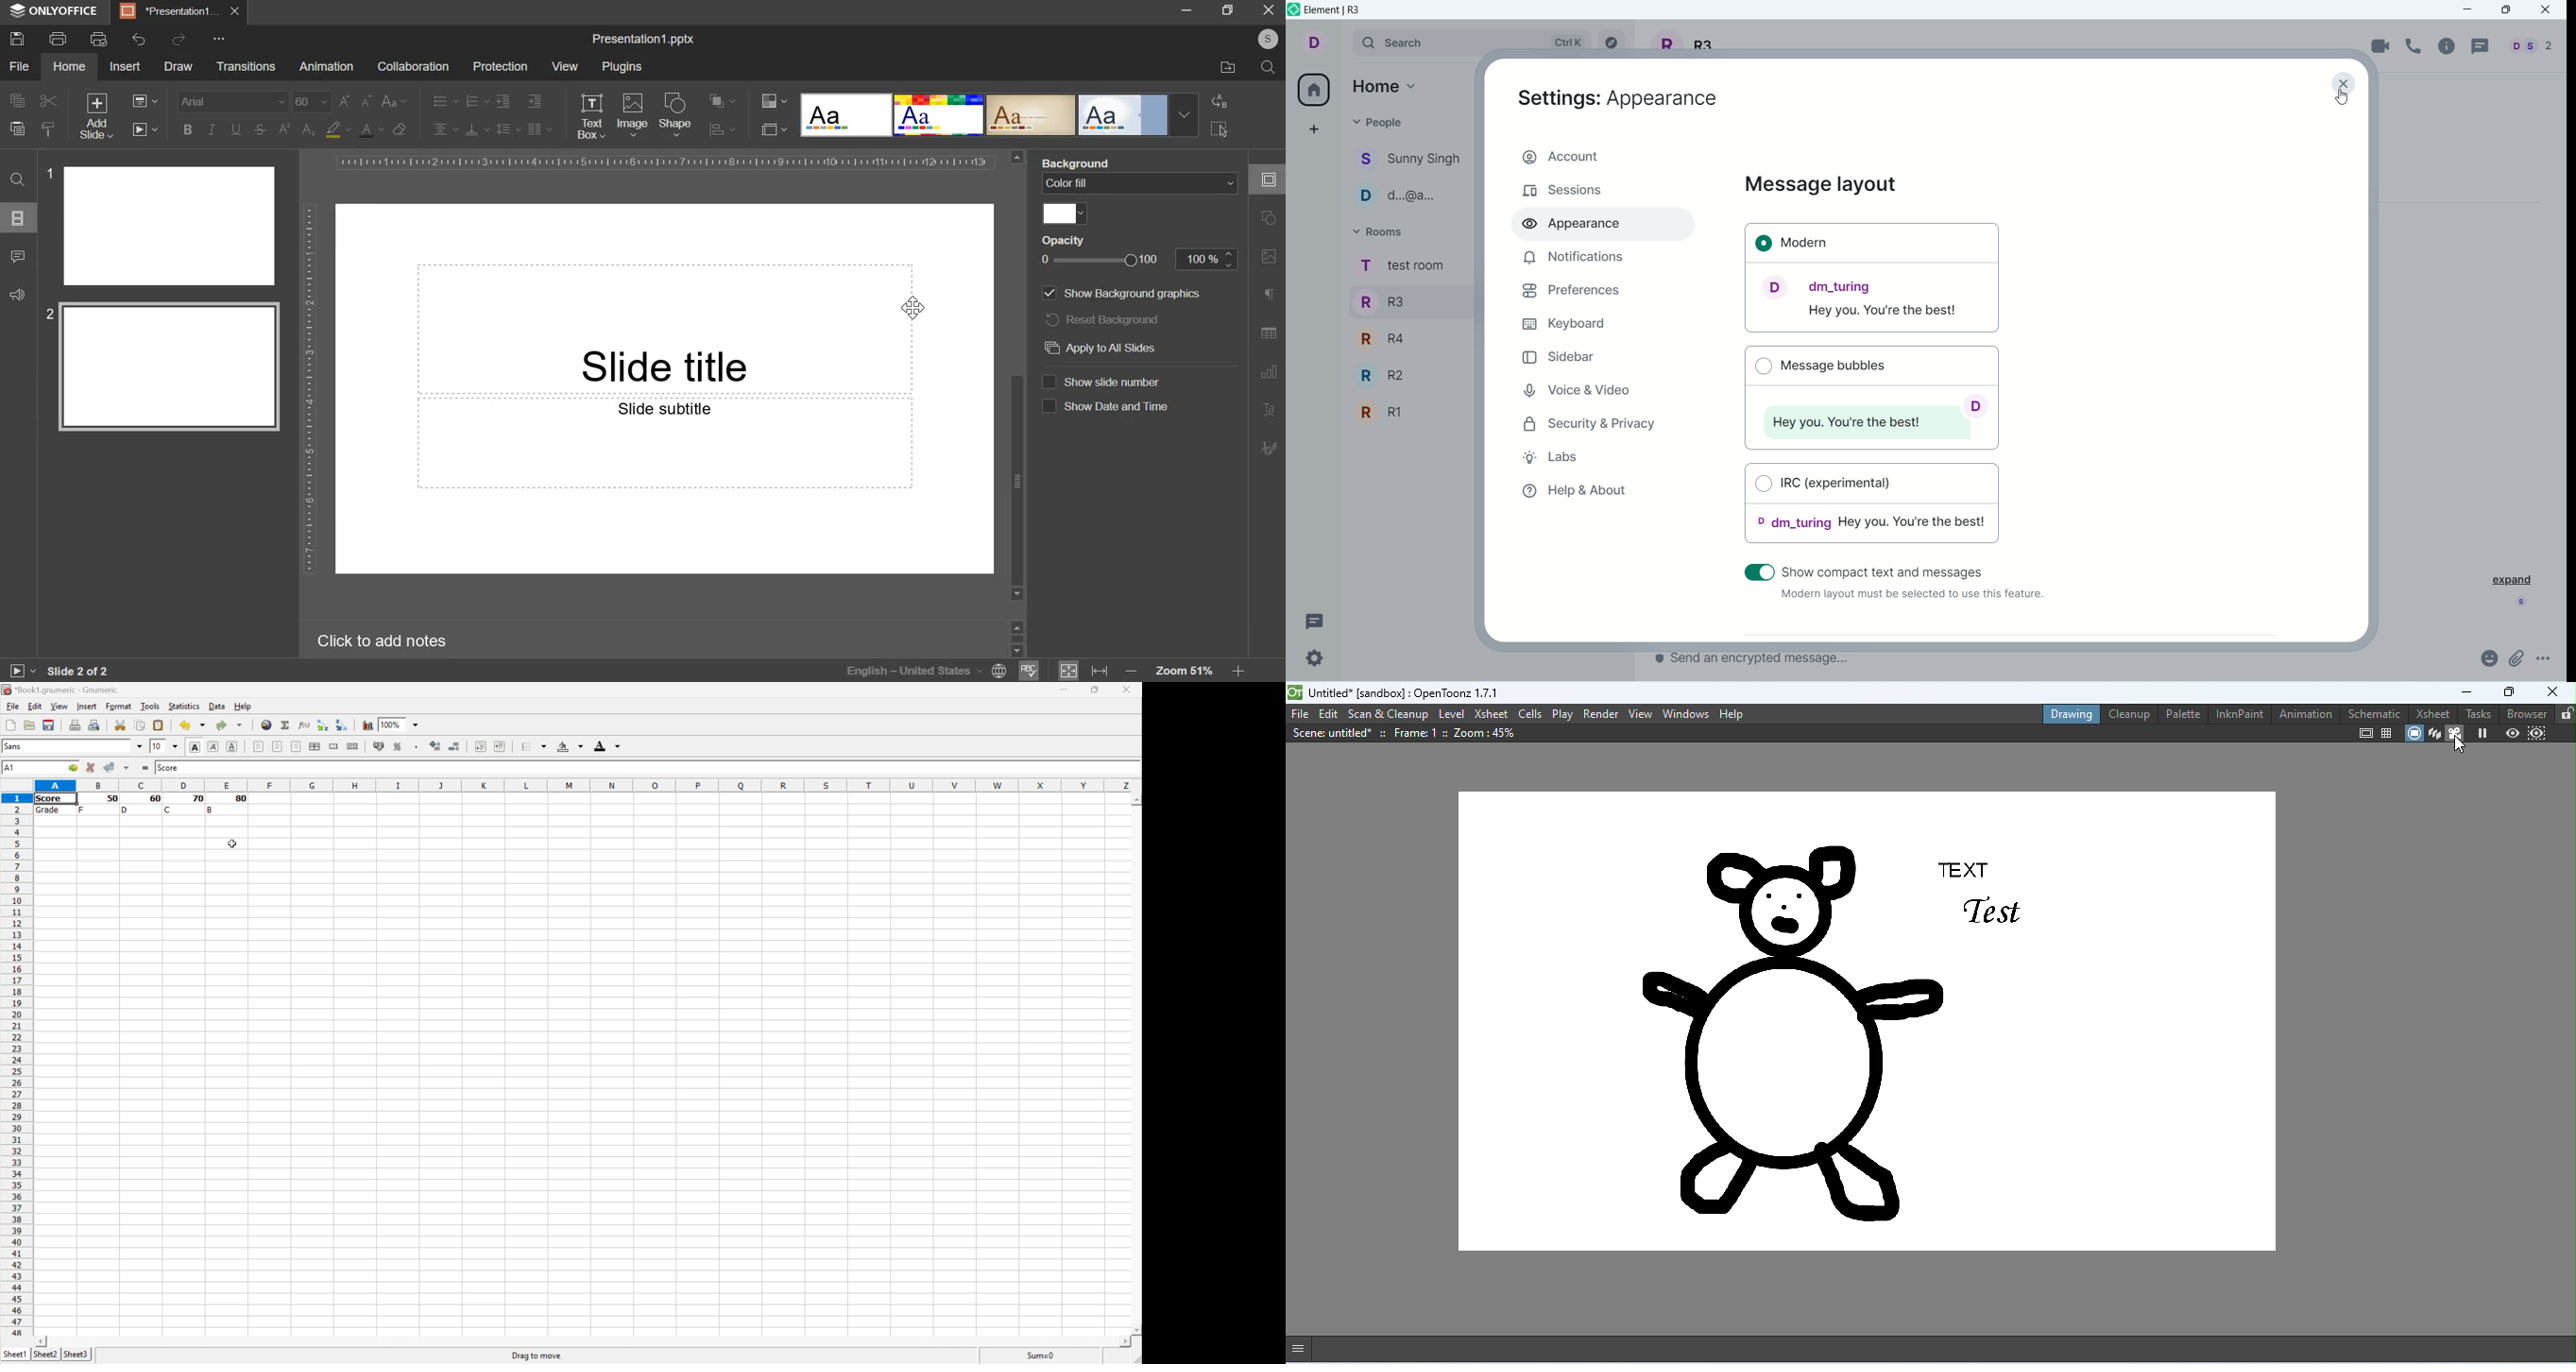 The image size is (2576, 1372). What do you see at coordinates (1914, 570) in the screenshot?
I see `show compact text and message` at bounding box center [1914, 570].